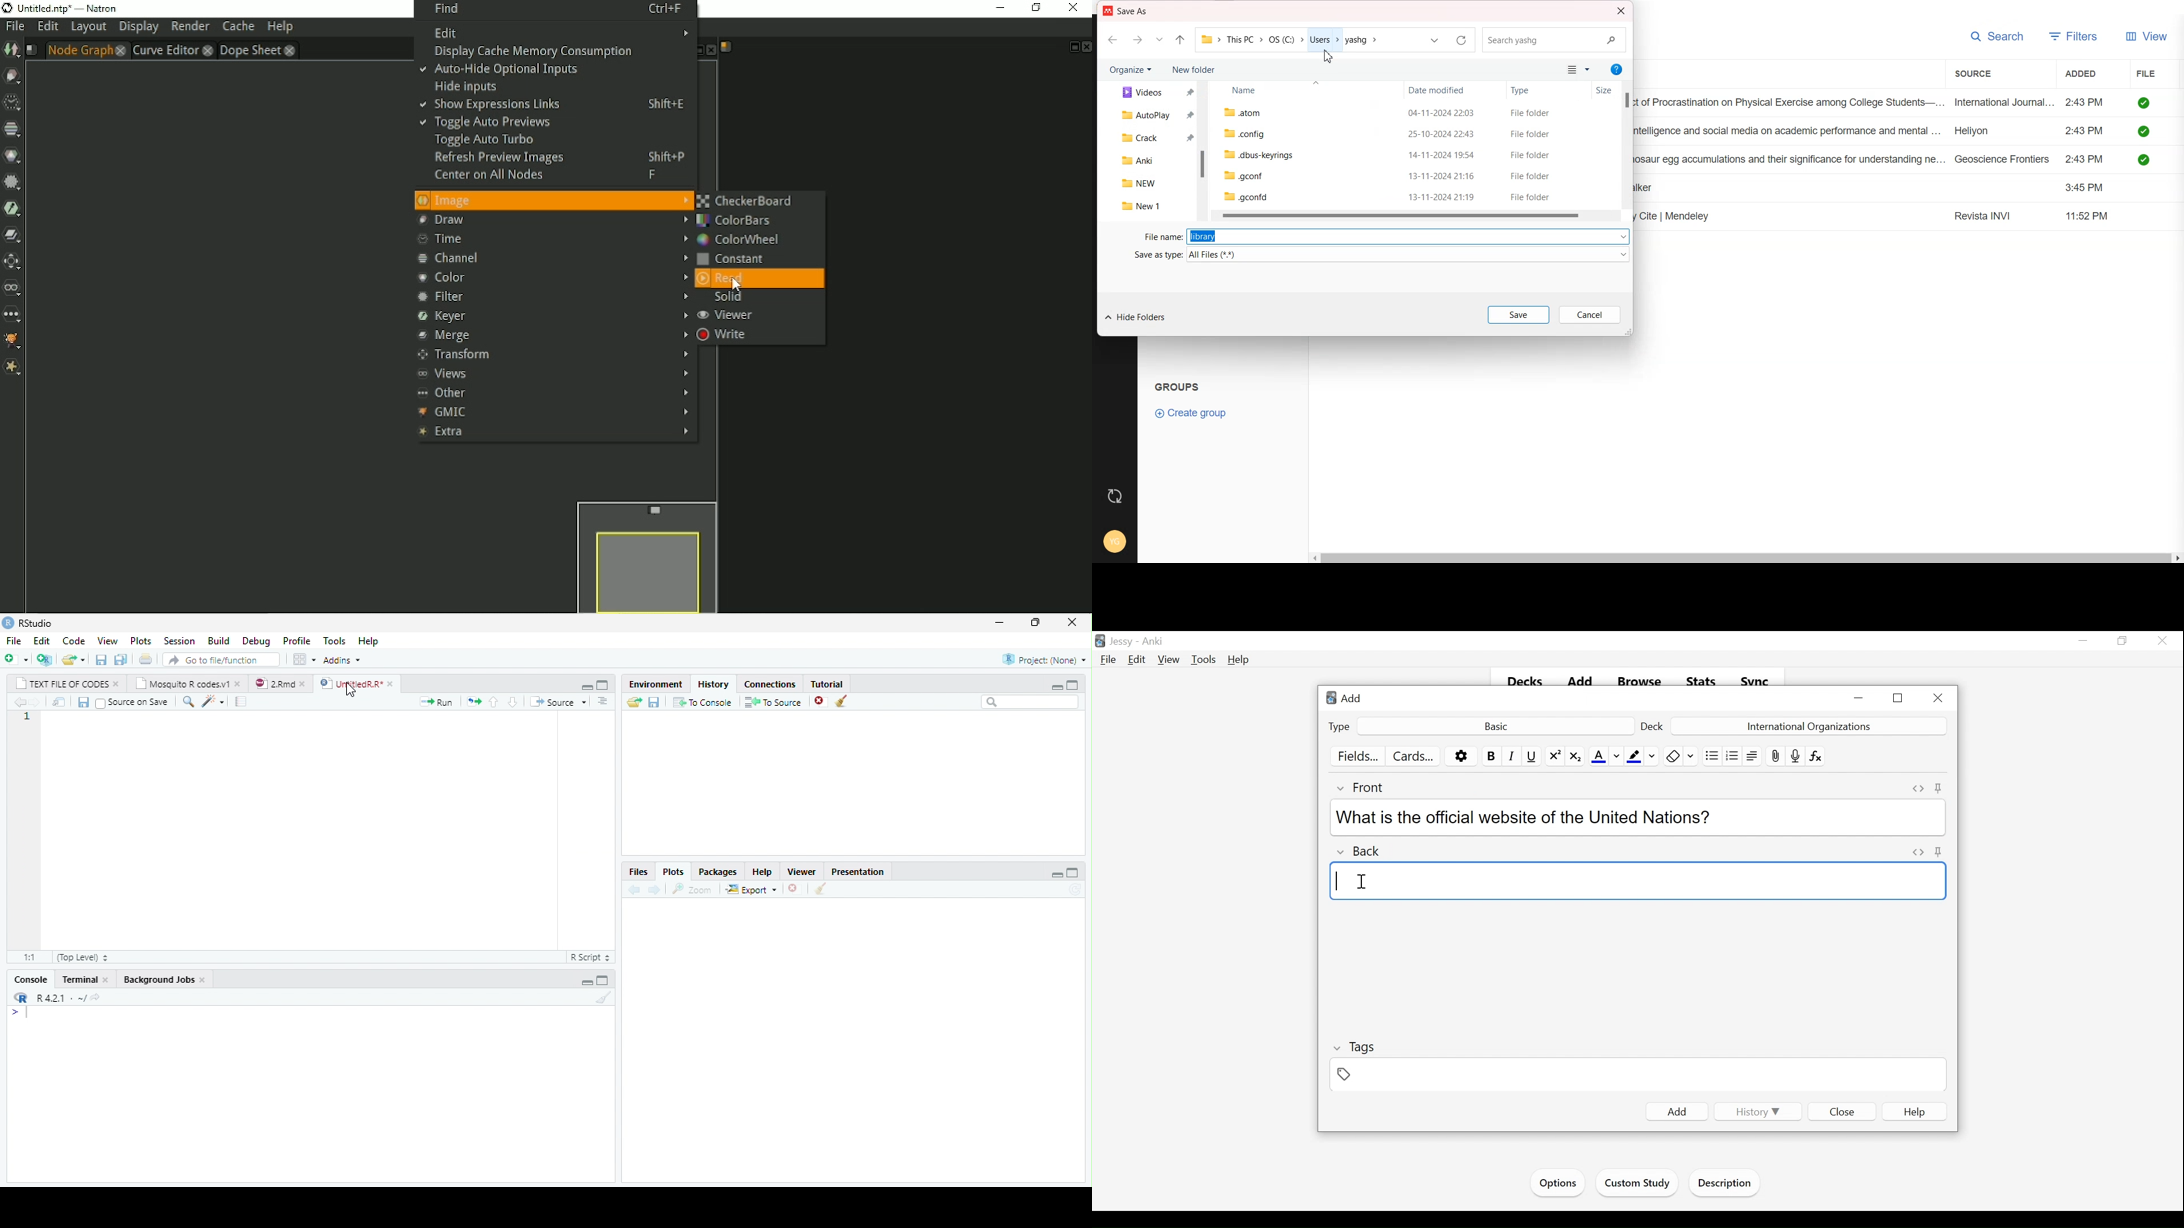 The height and width of the screenshot is (1232, 2184). I want to click on Add, so click(1352, 699).